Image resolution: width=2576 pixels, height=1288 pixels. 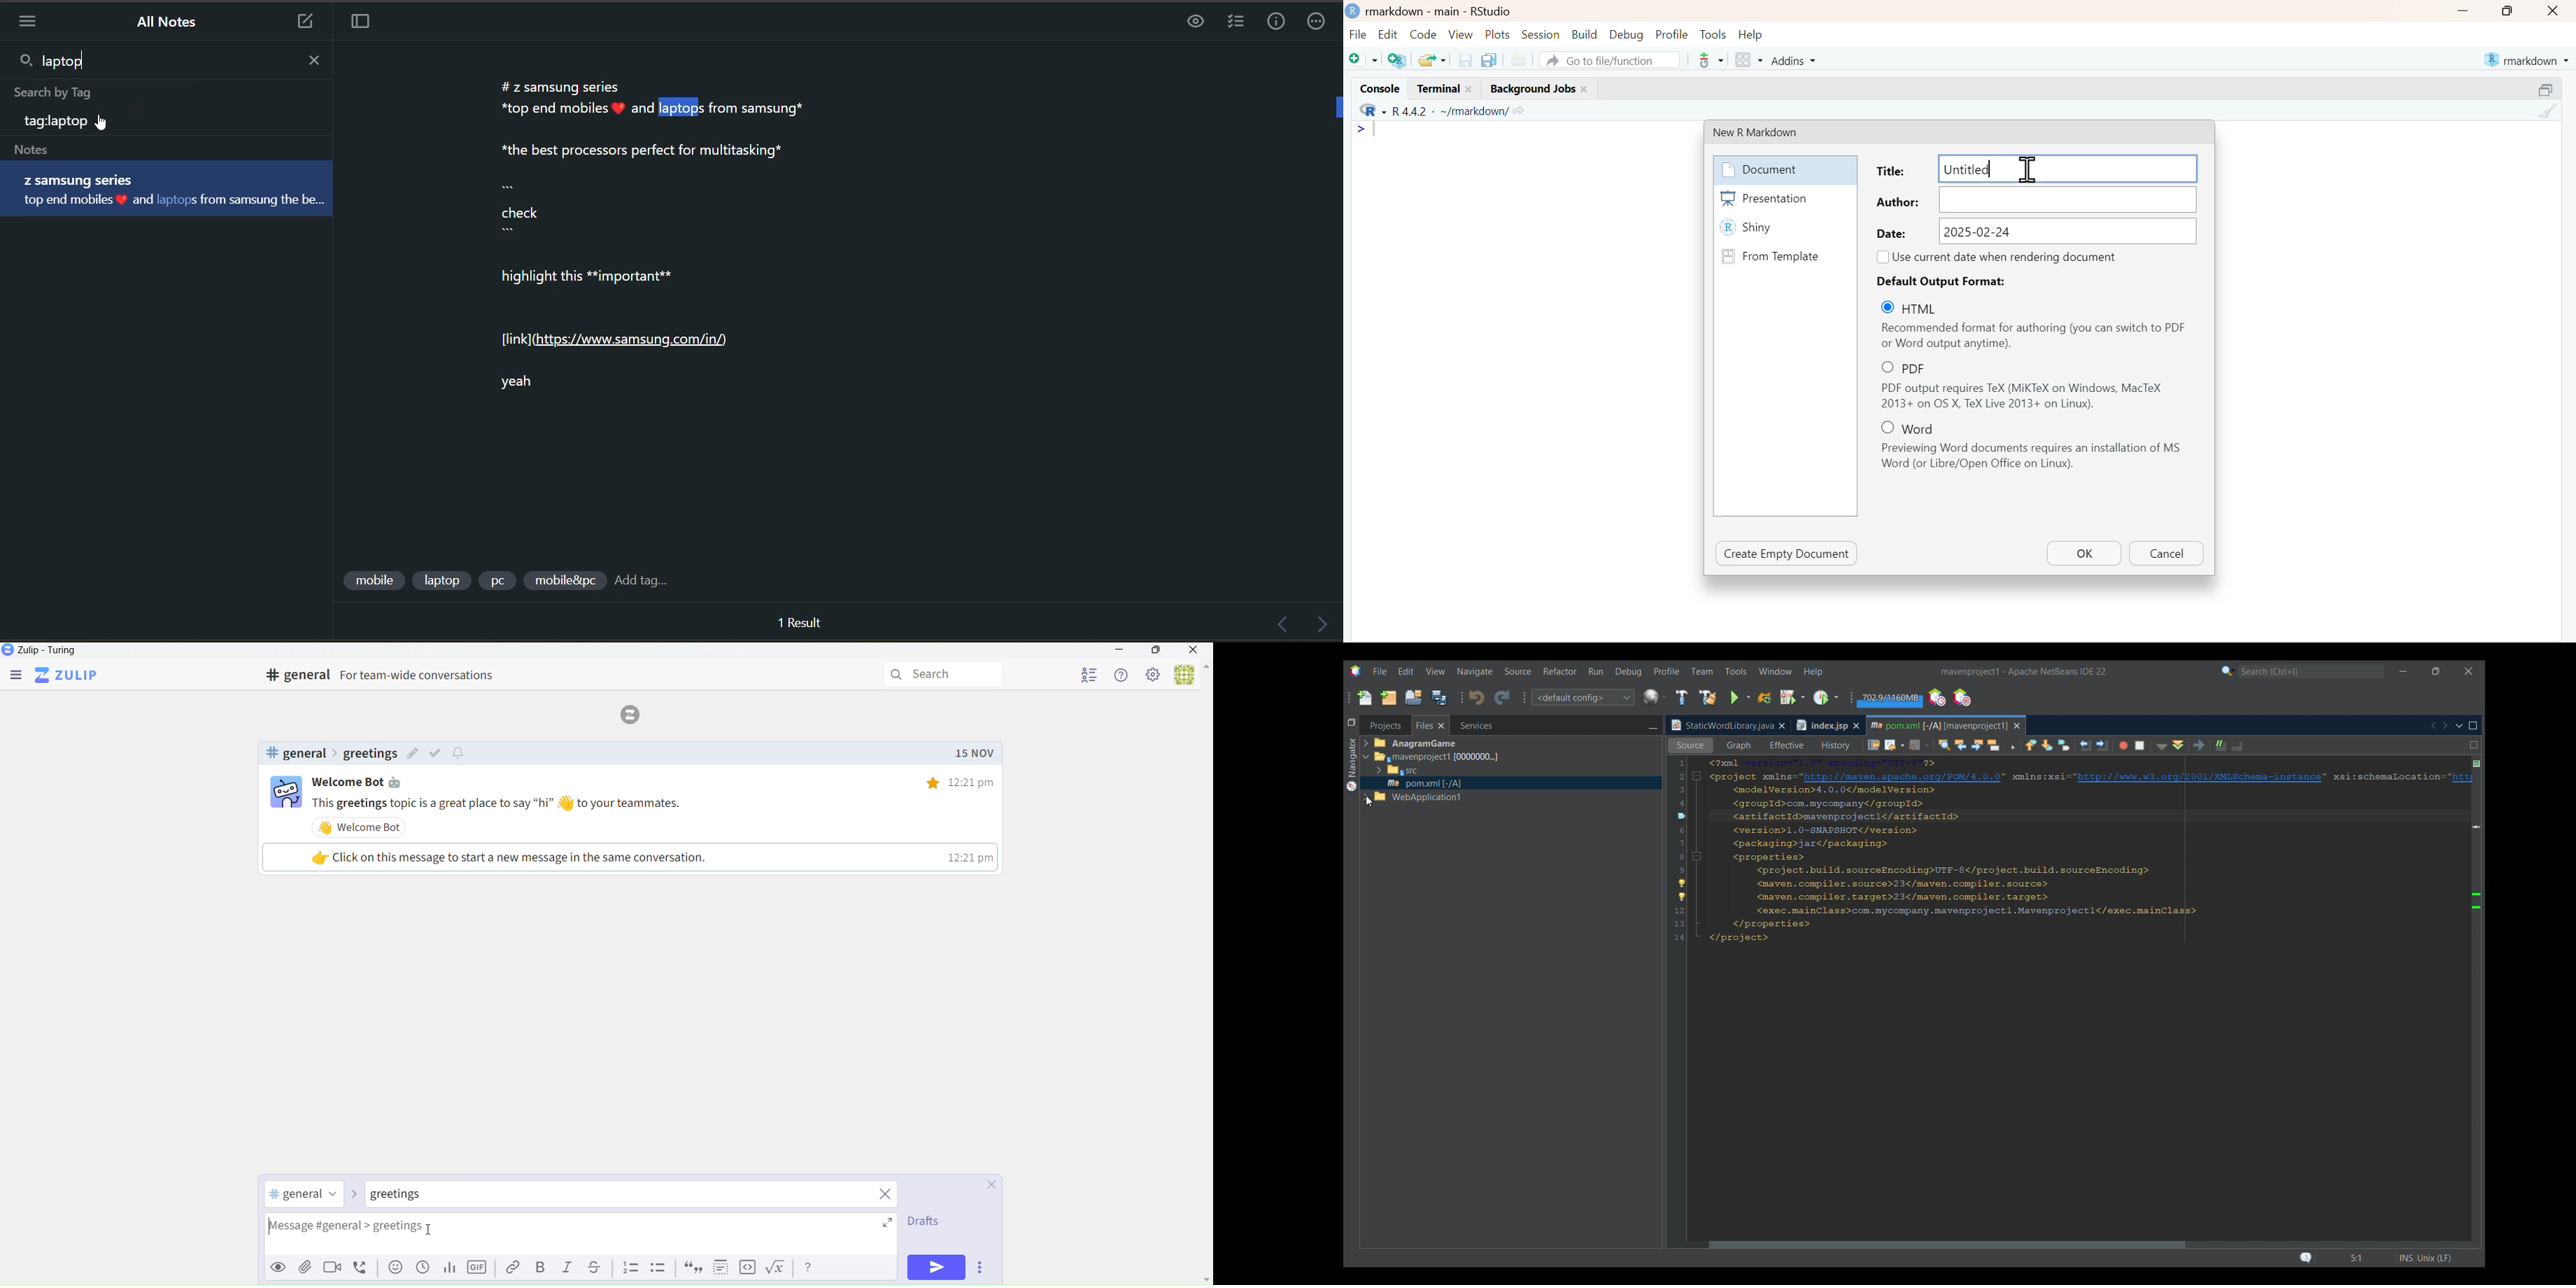 What do you see at coordinates (1155, 652) in the screenshot?
I see `restore down` at bounding box center [1155, 652].